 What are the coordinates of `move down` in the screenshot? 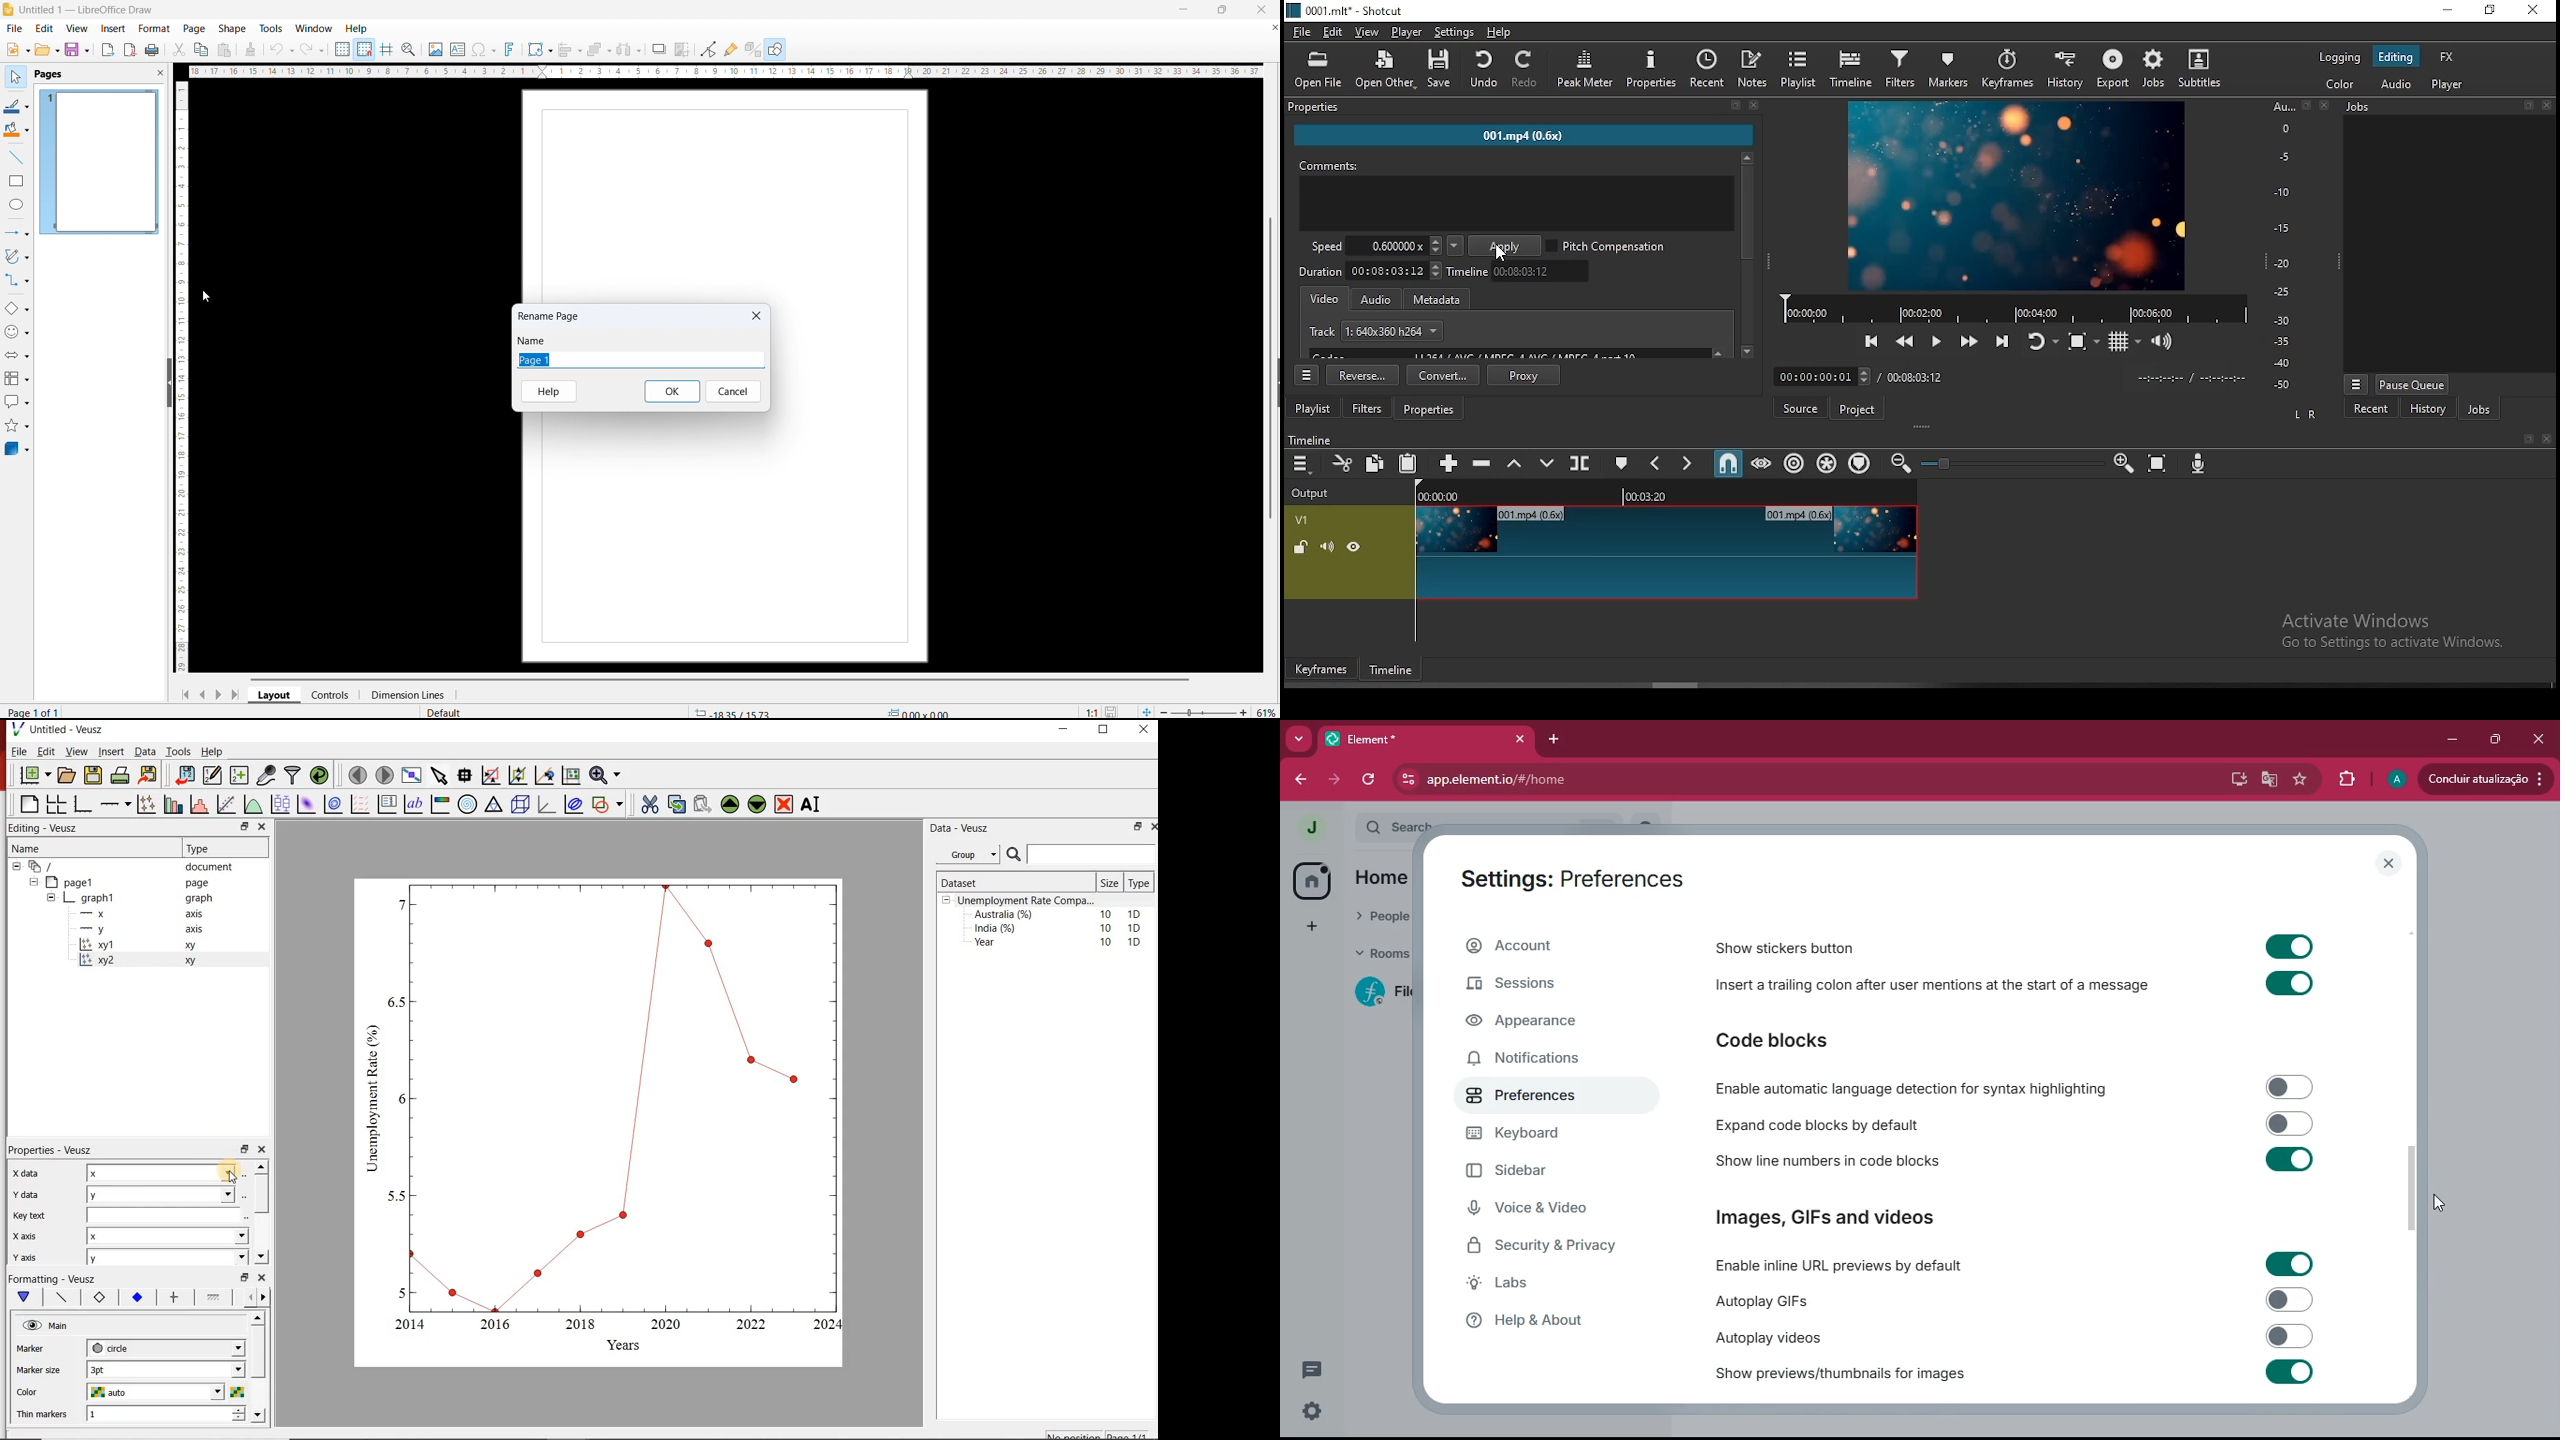 It's located at (261, 1256).